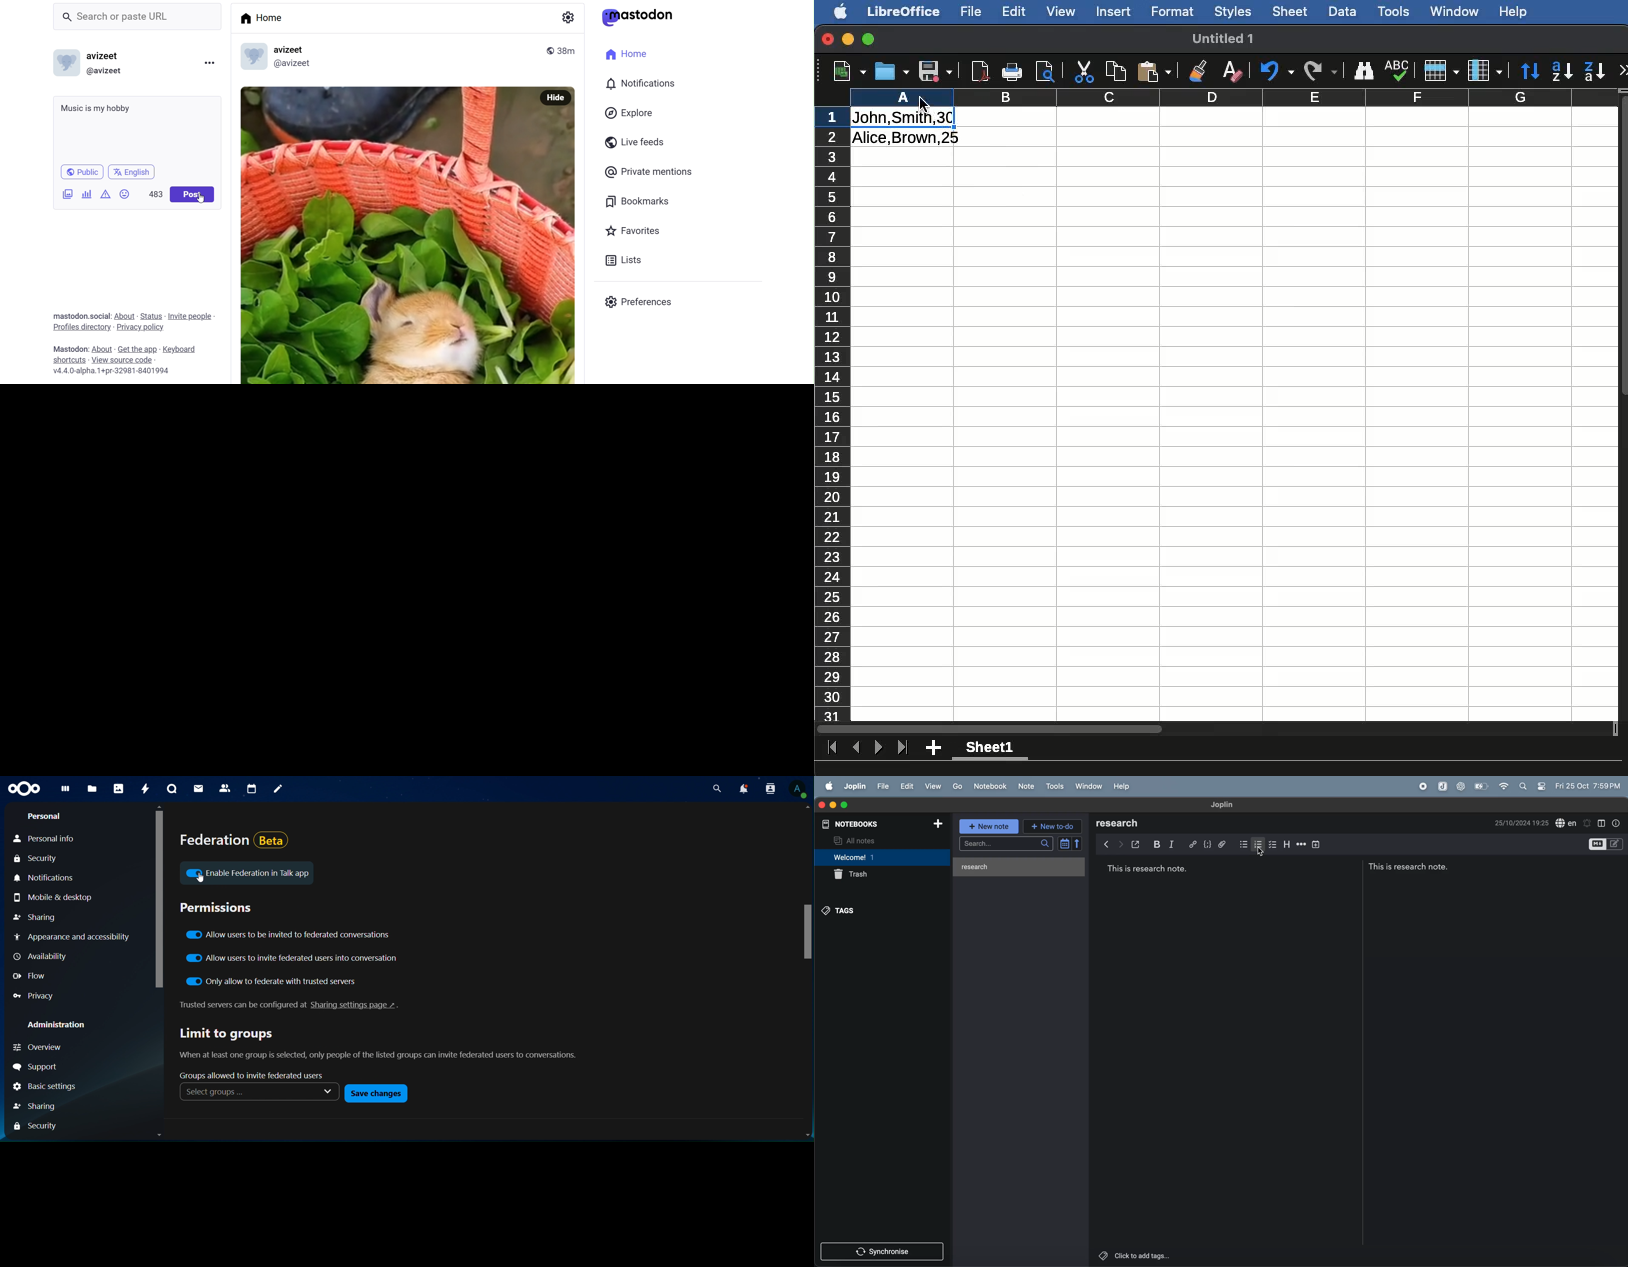  Describe the element at coordinates (876, 842) in the screenshot. I see `all notes` at that location.